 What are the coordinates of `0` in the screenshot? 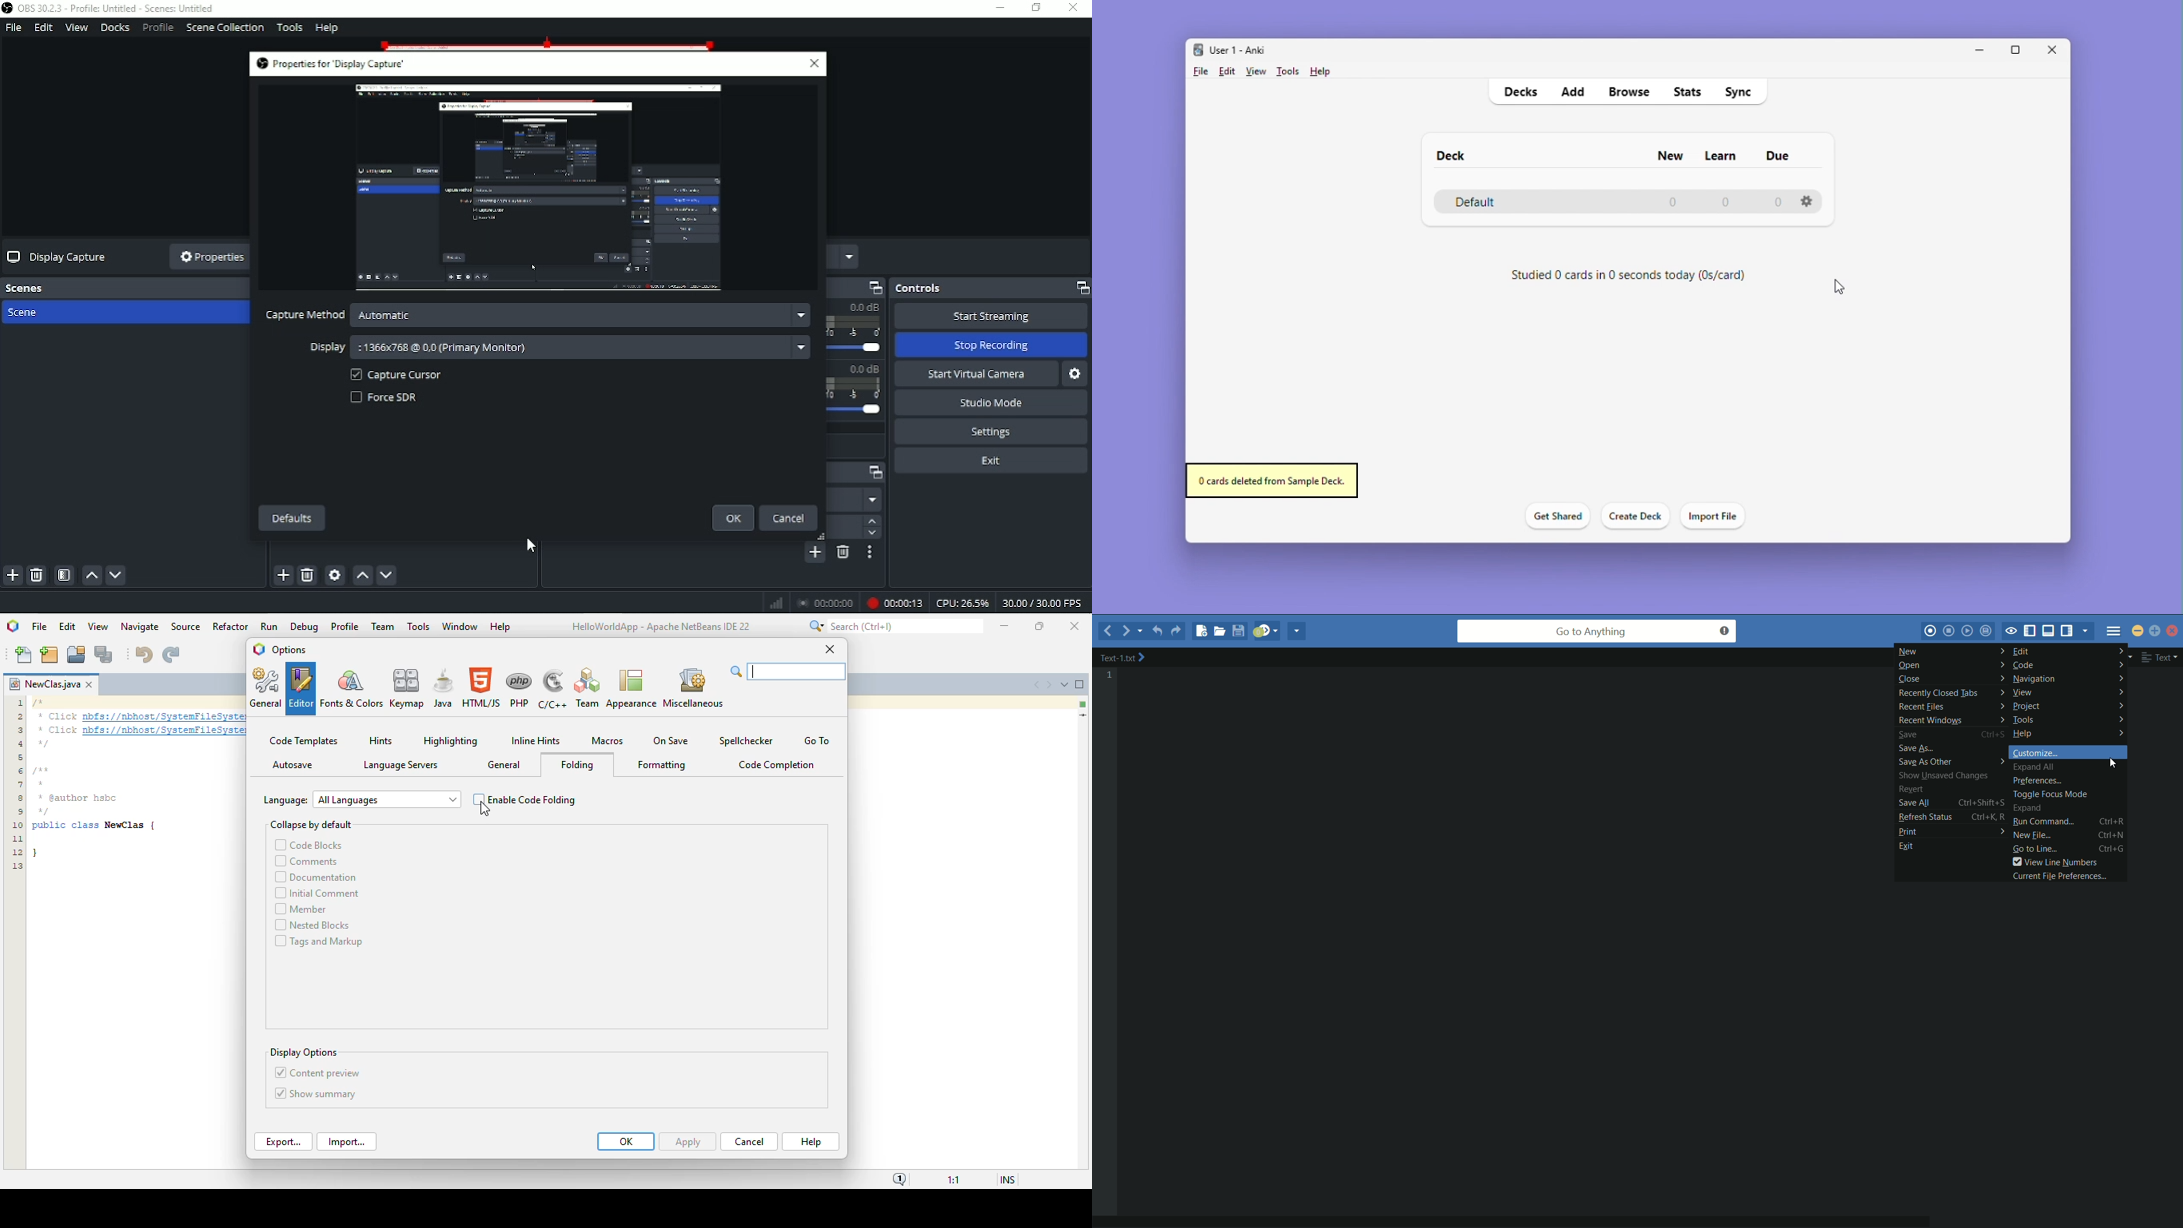 It's located at (1779, 204).